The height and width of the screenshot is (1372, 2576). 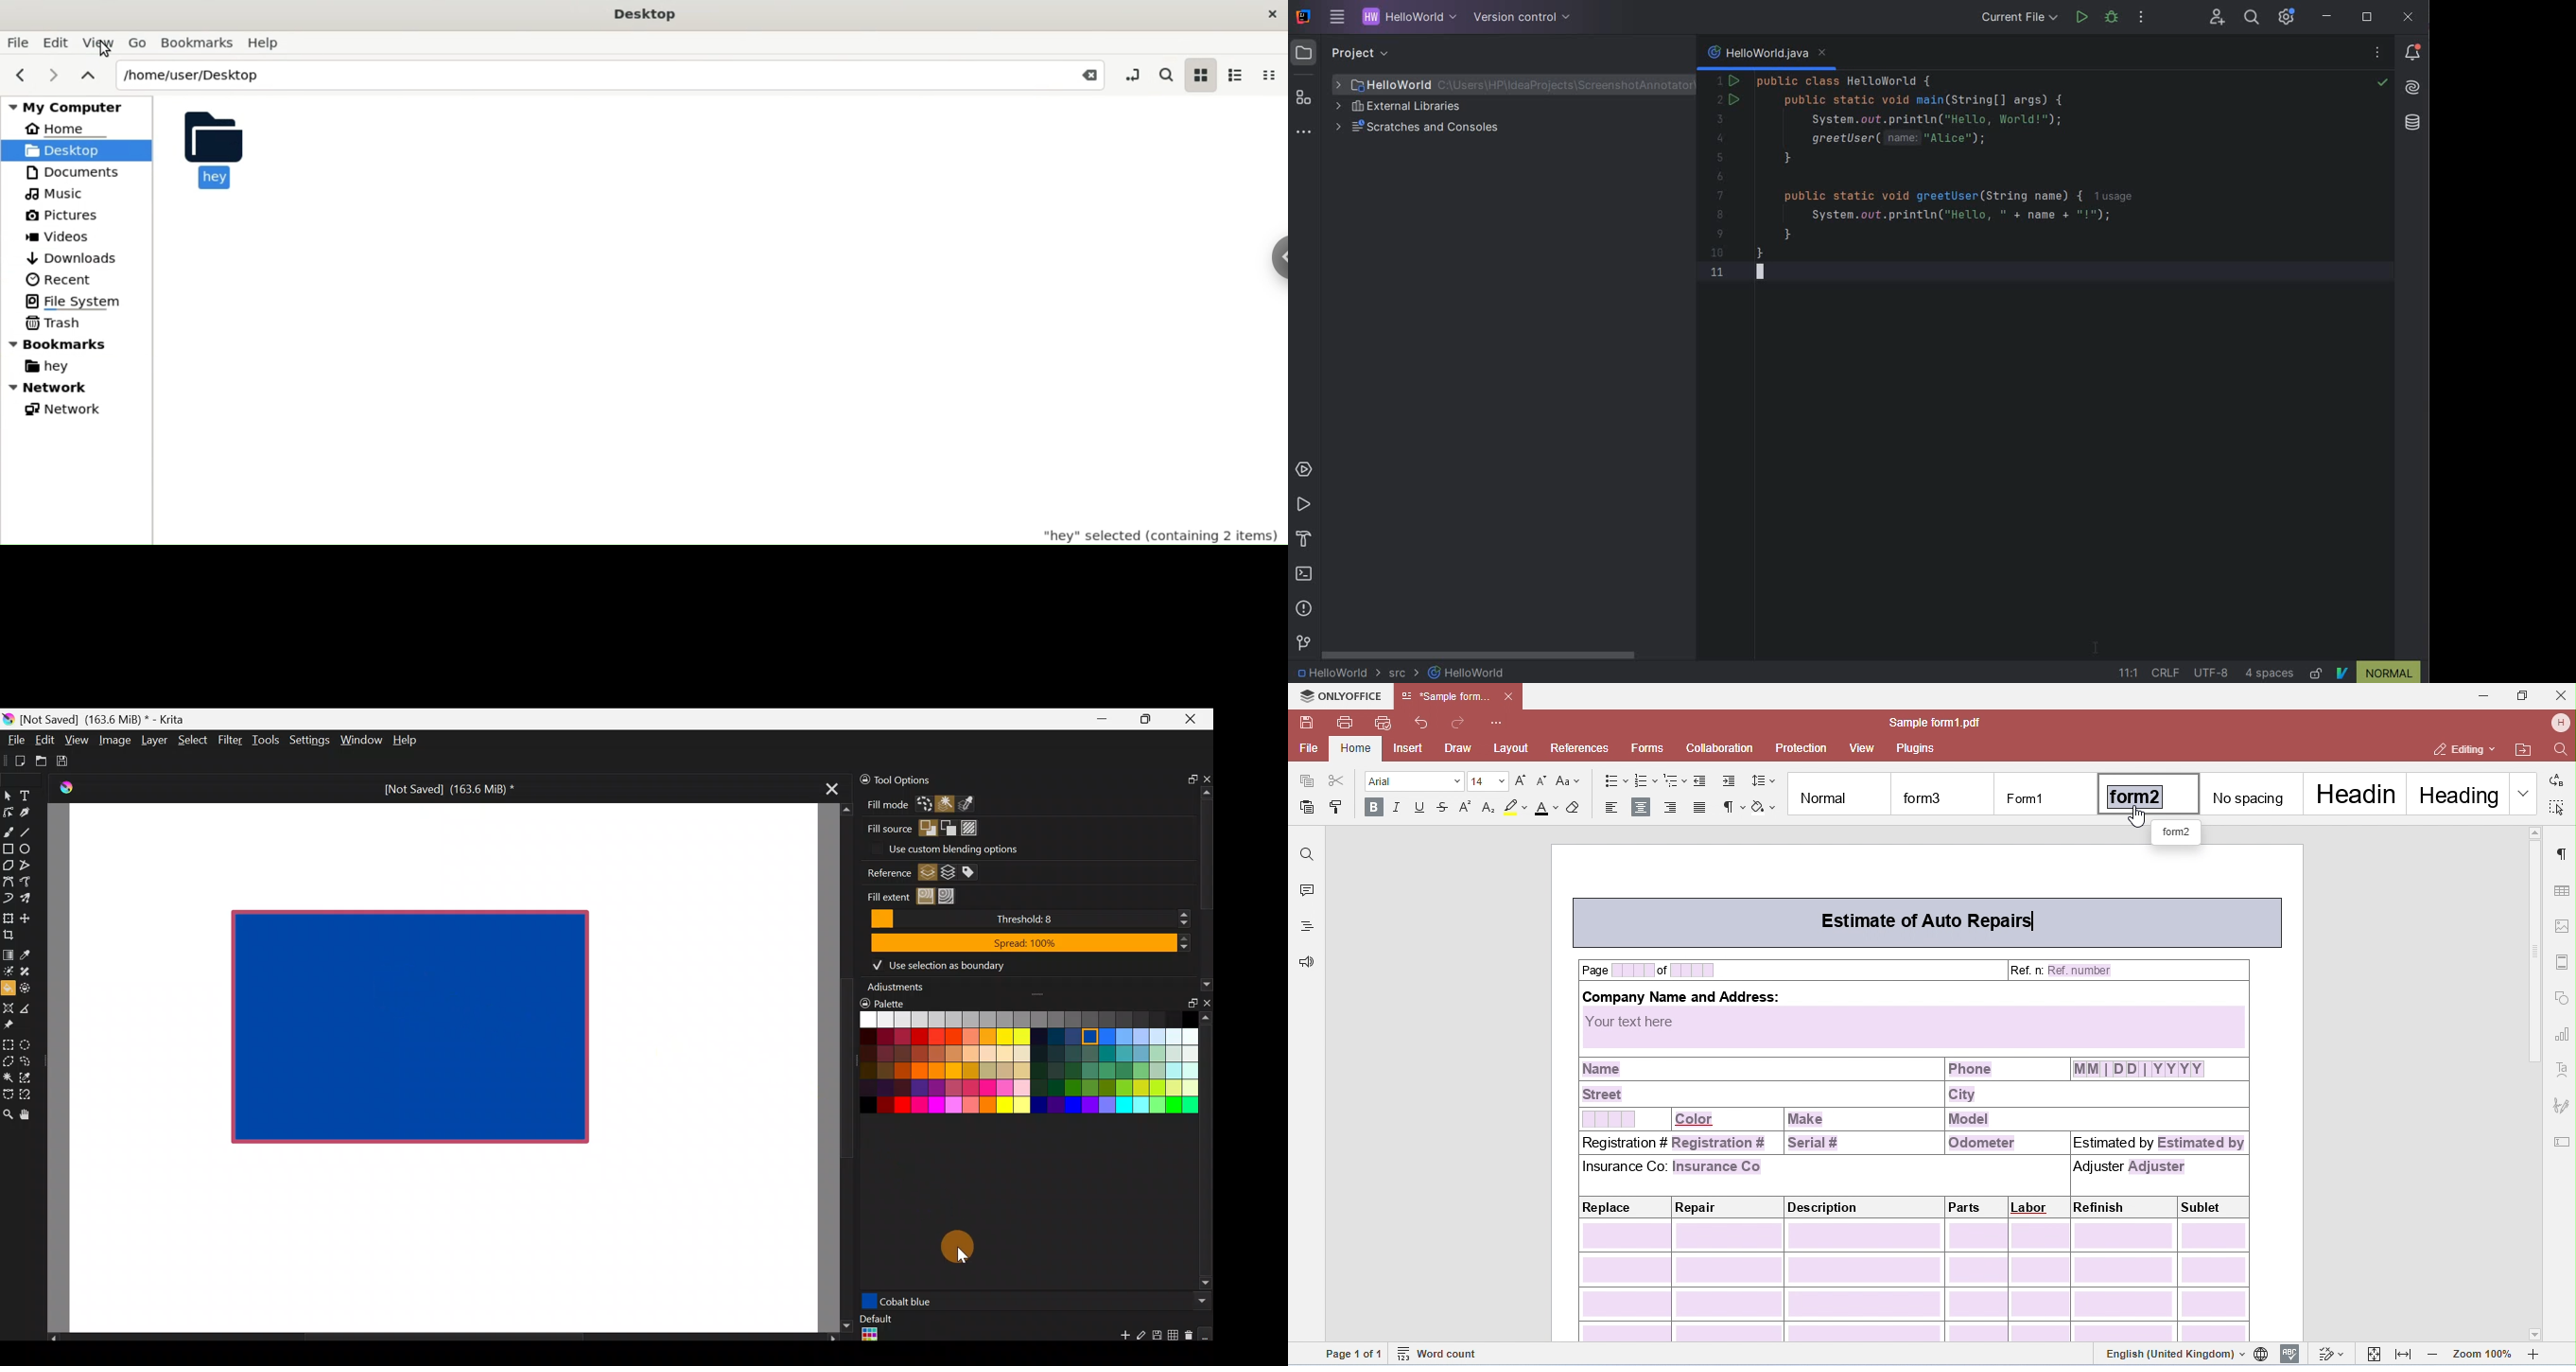 What do you see at coordinates (1767, 55) in the screenshot?
I see `FILE NAME` at bounding box center [1767, 55].